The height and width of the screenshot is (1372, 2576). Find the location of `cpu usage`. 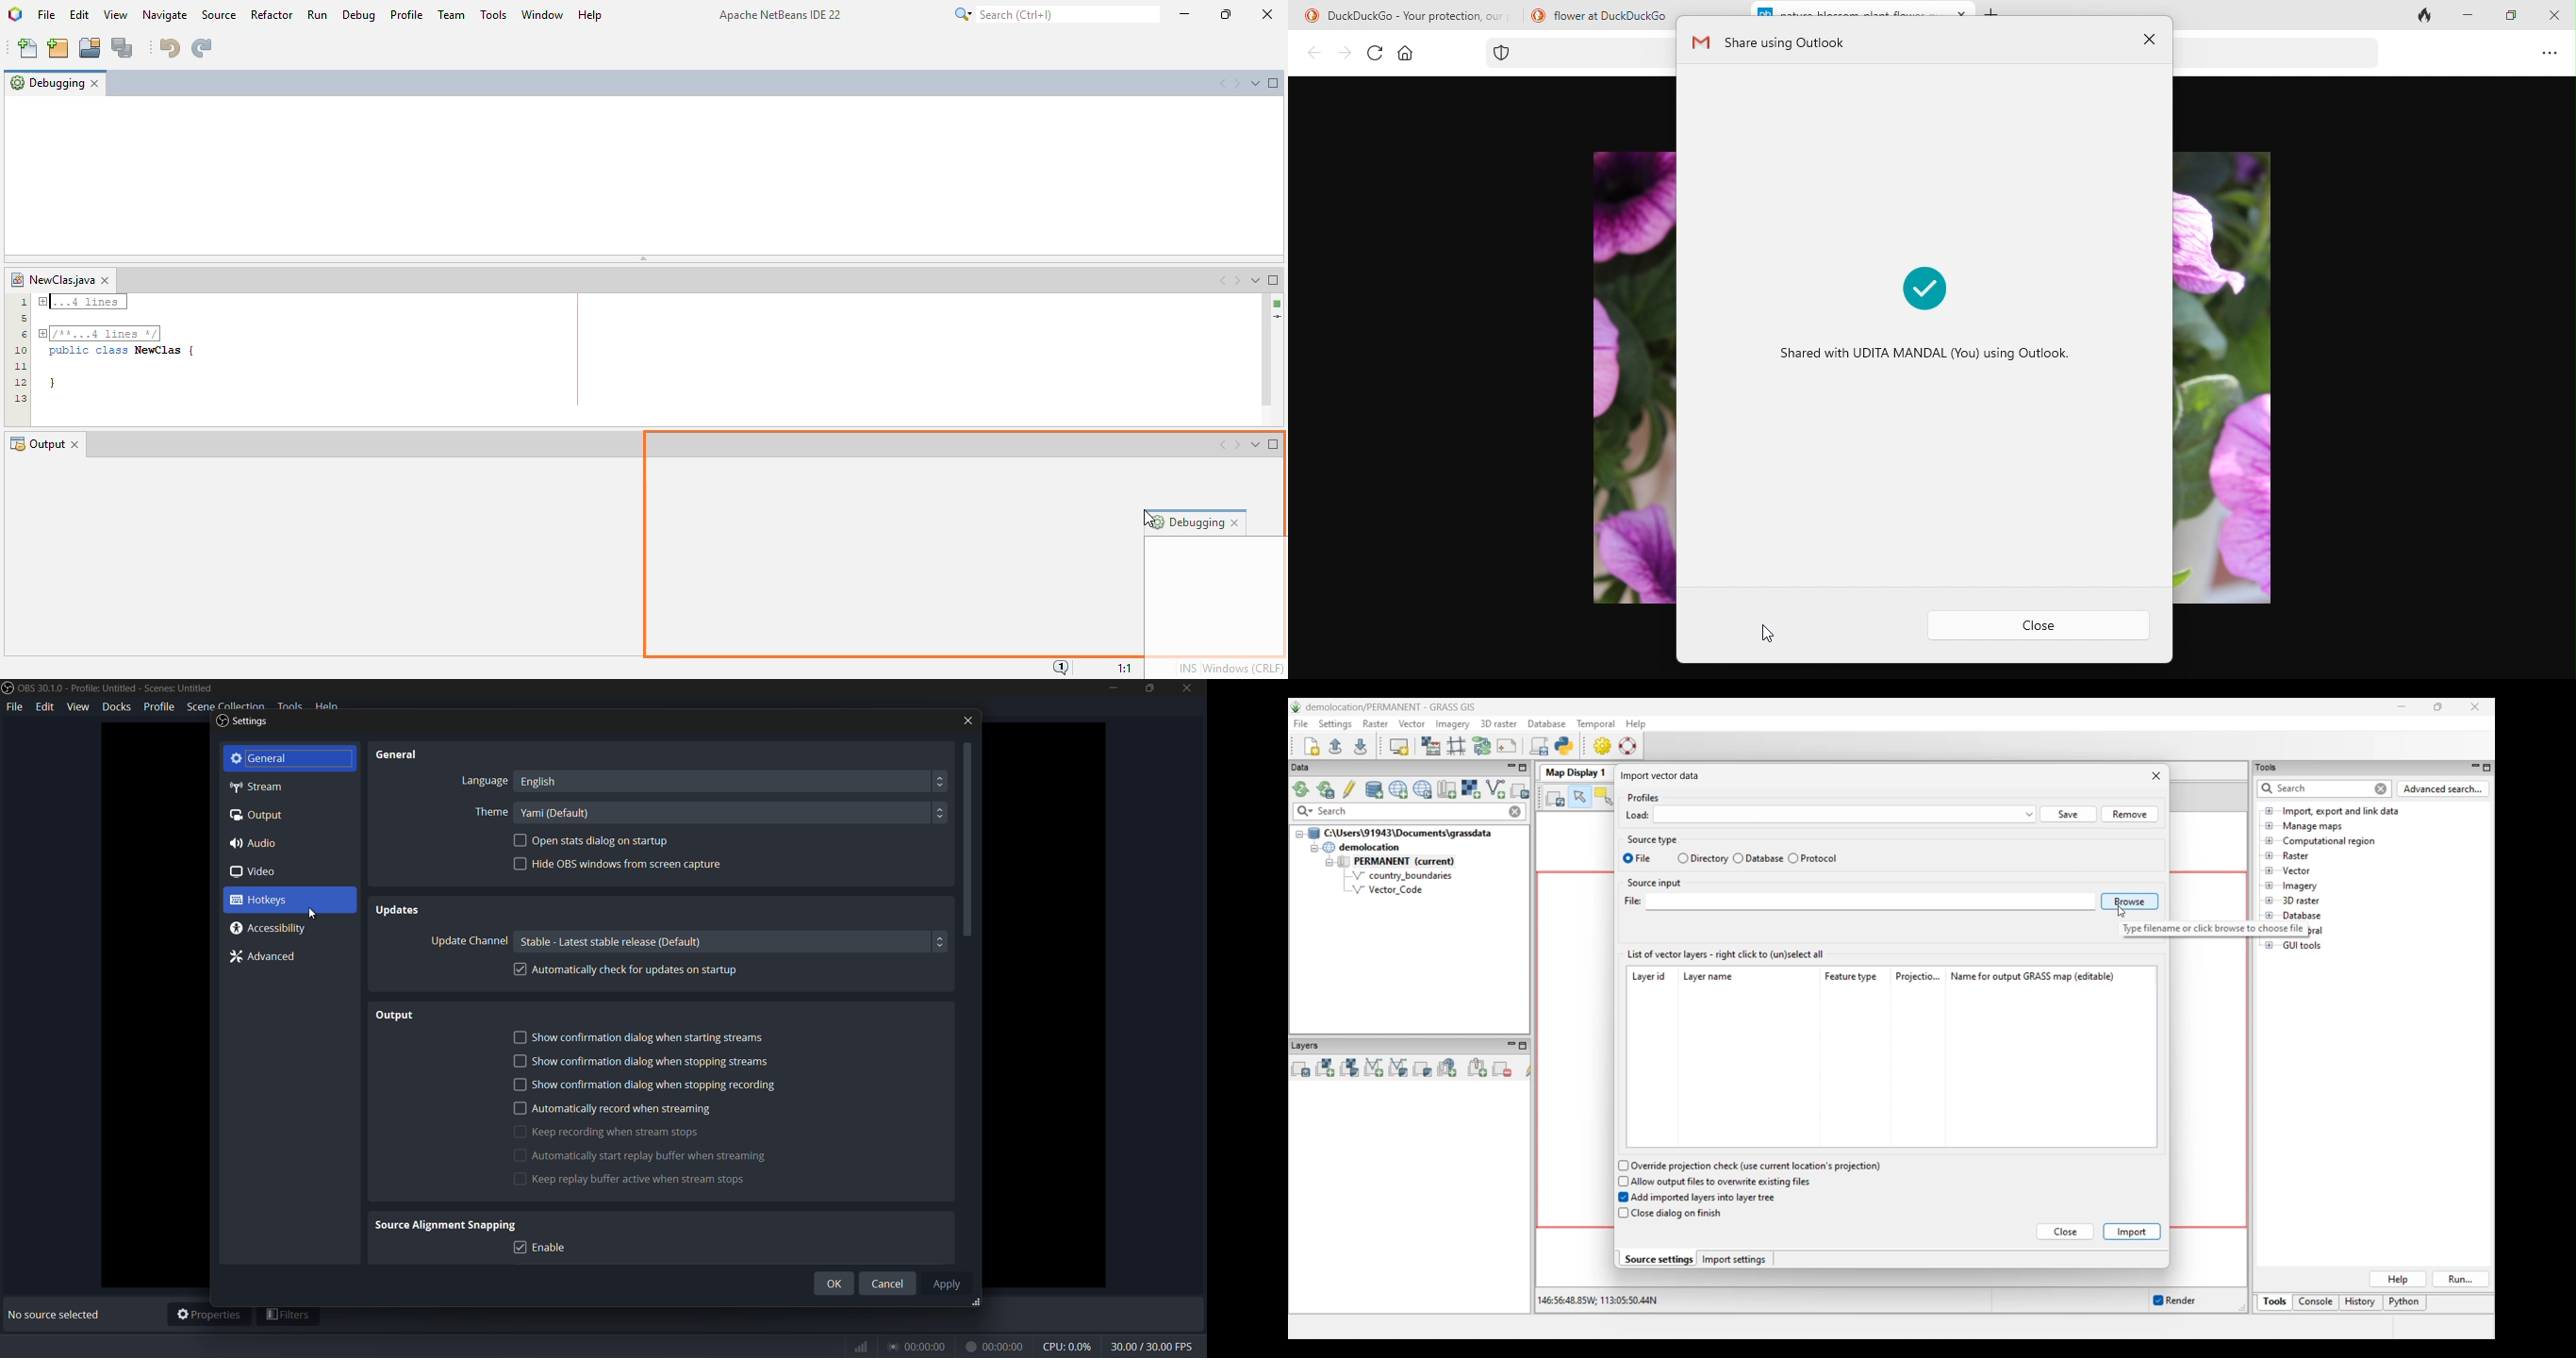

cpu usage is located at coordinates (1069, 1346).